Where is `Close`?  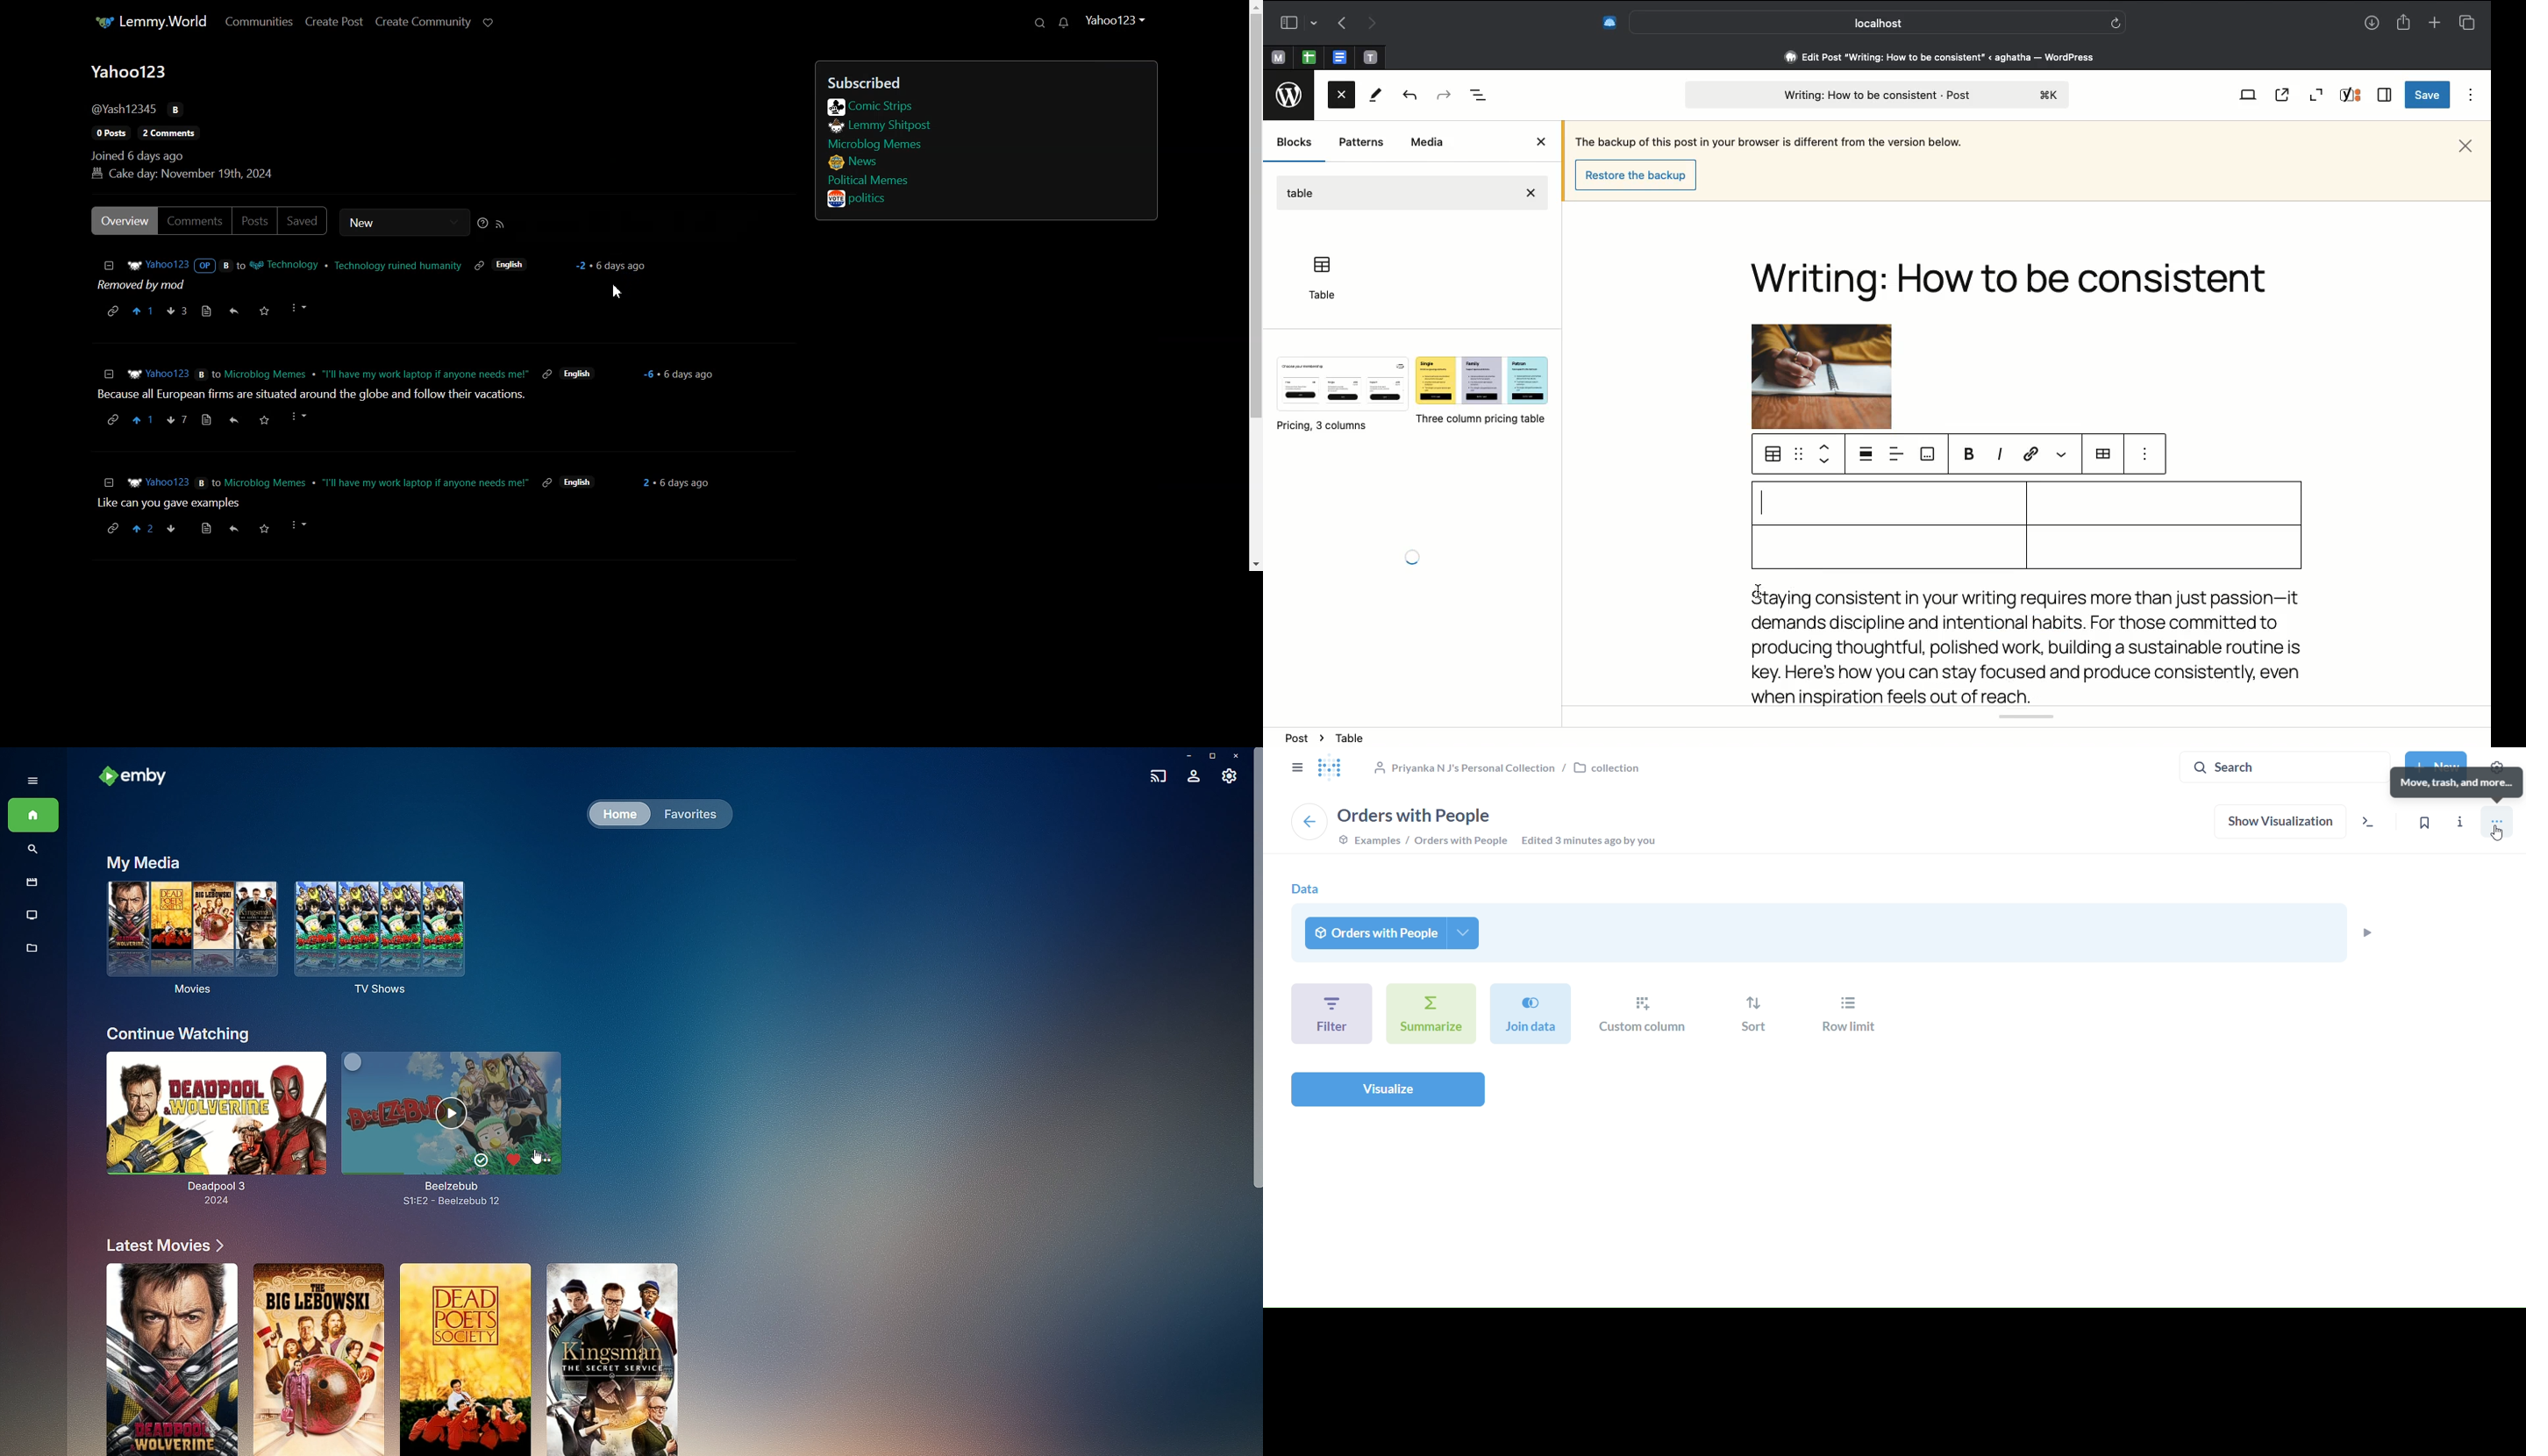
Close is located at coordinates (1544, 142).